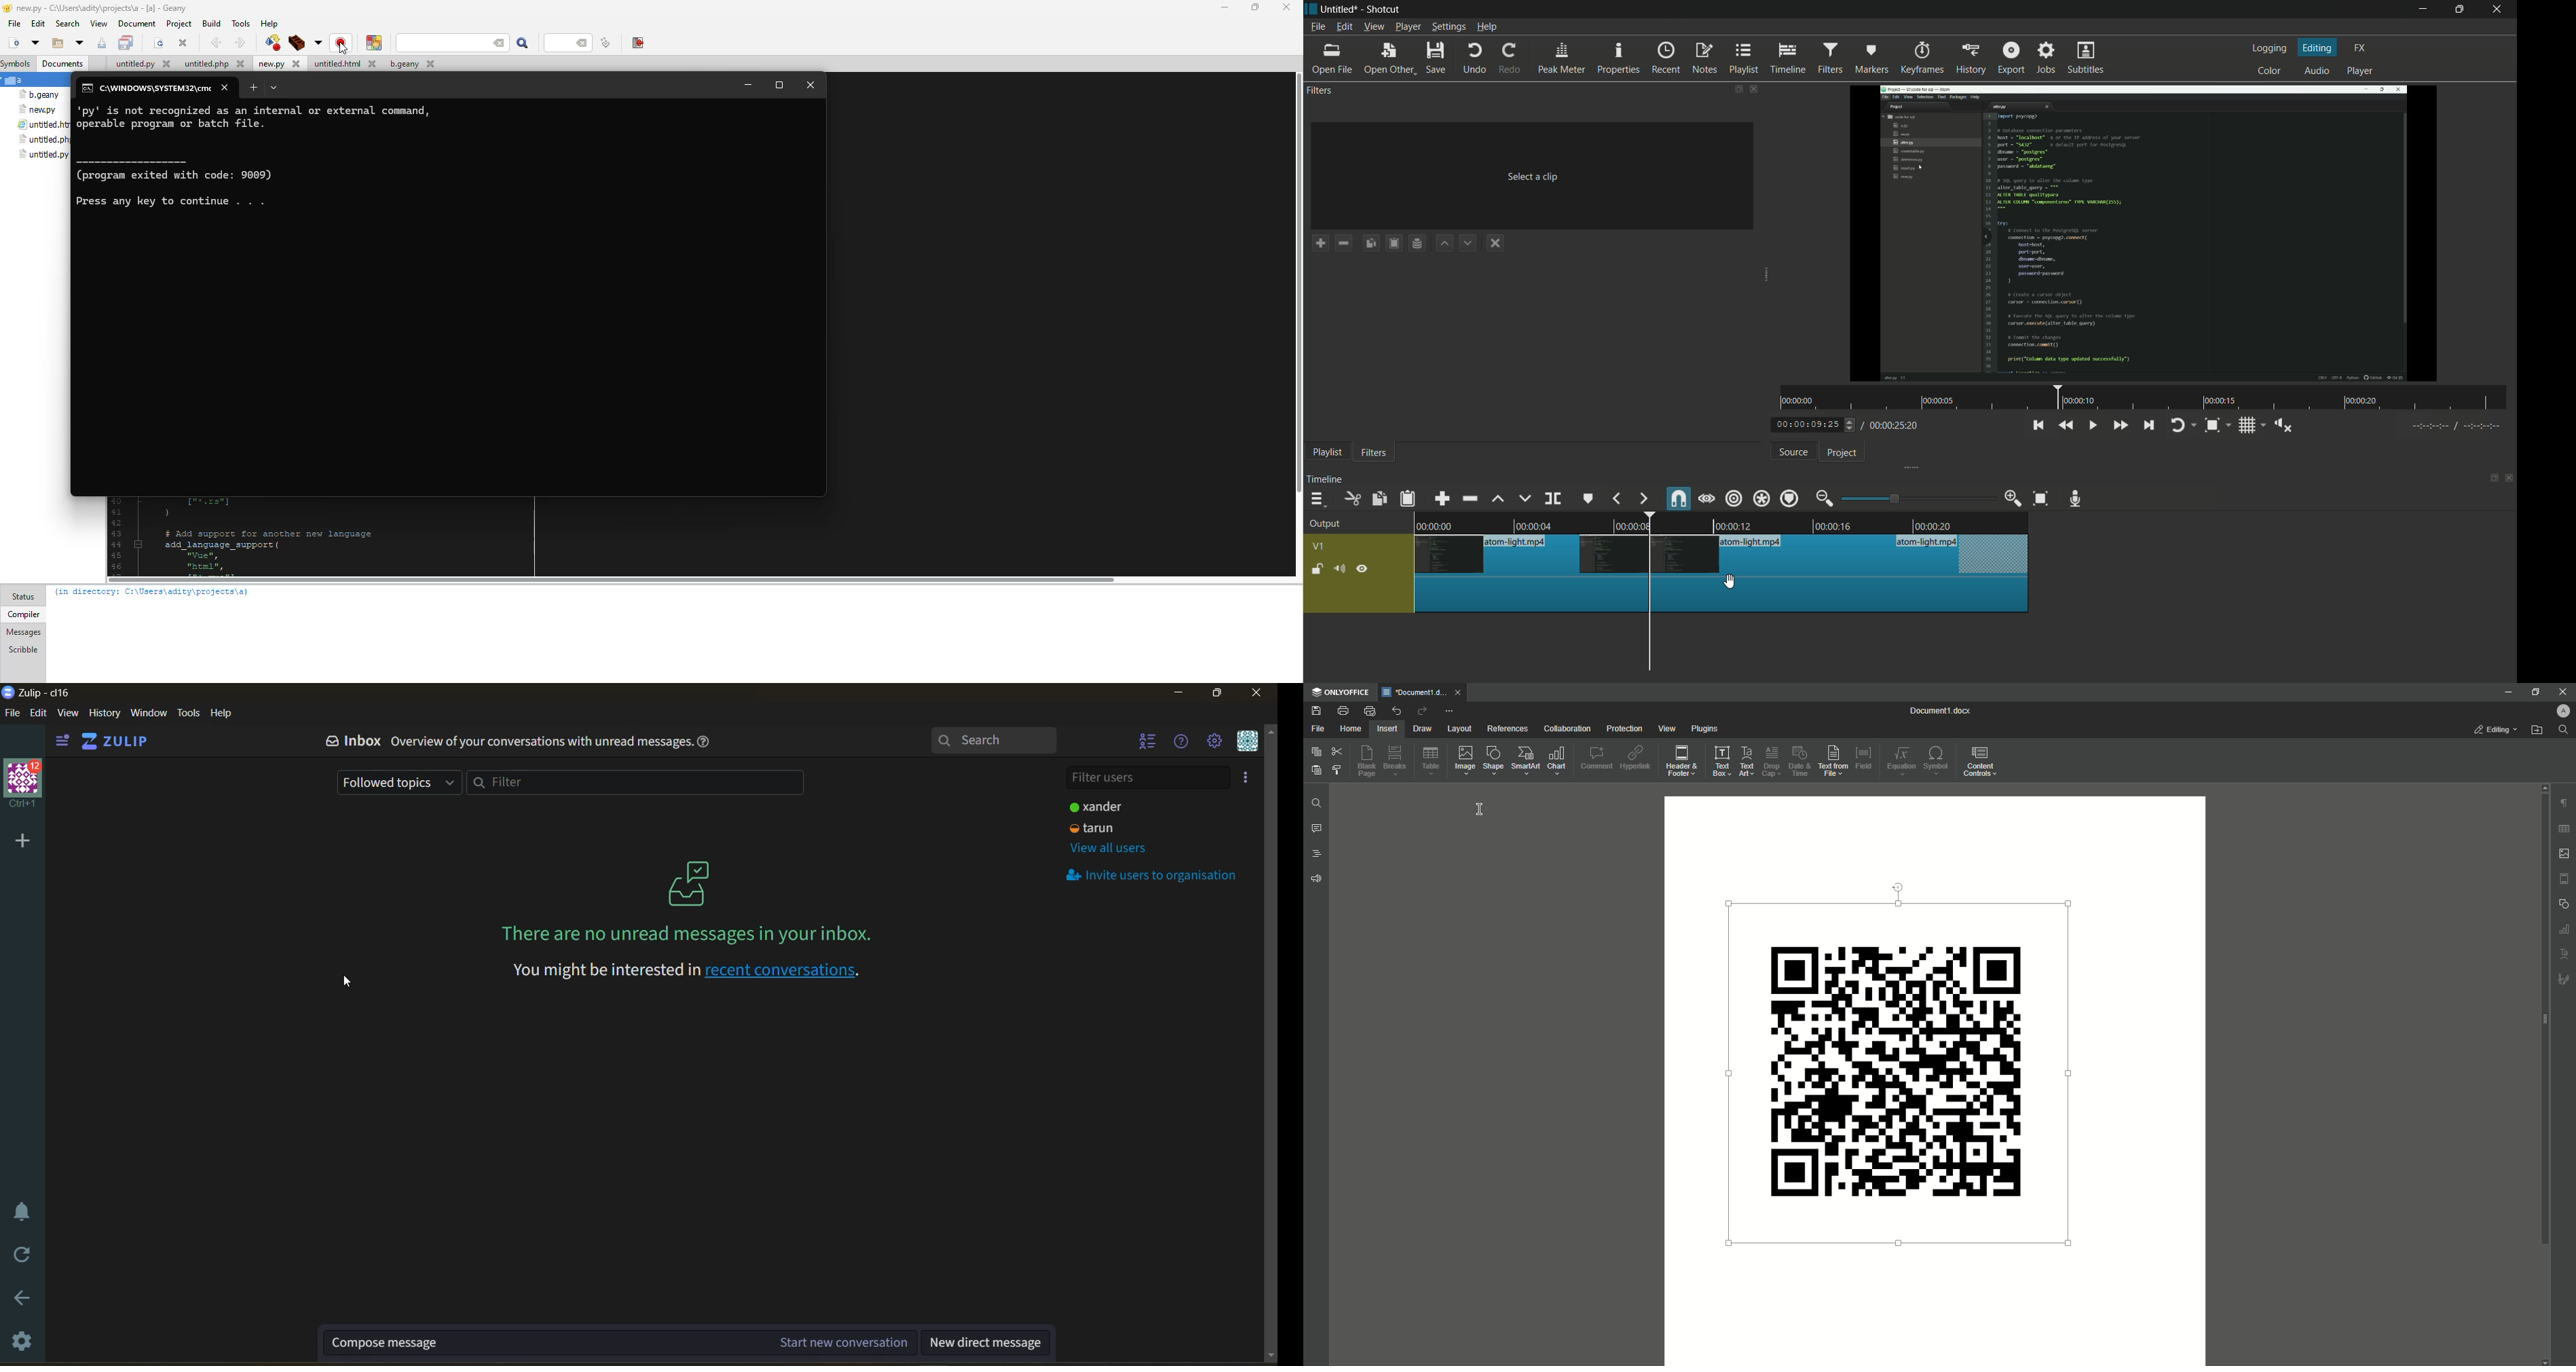 This screenshot has width=2576, height=1372. I want to click on main menu, so click(1220, 742).